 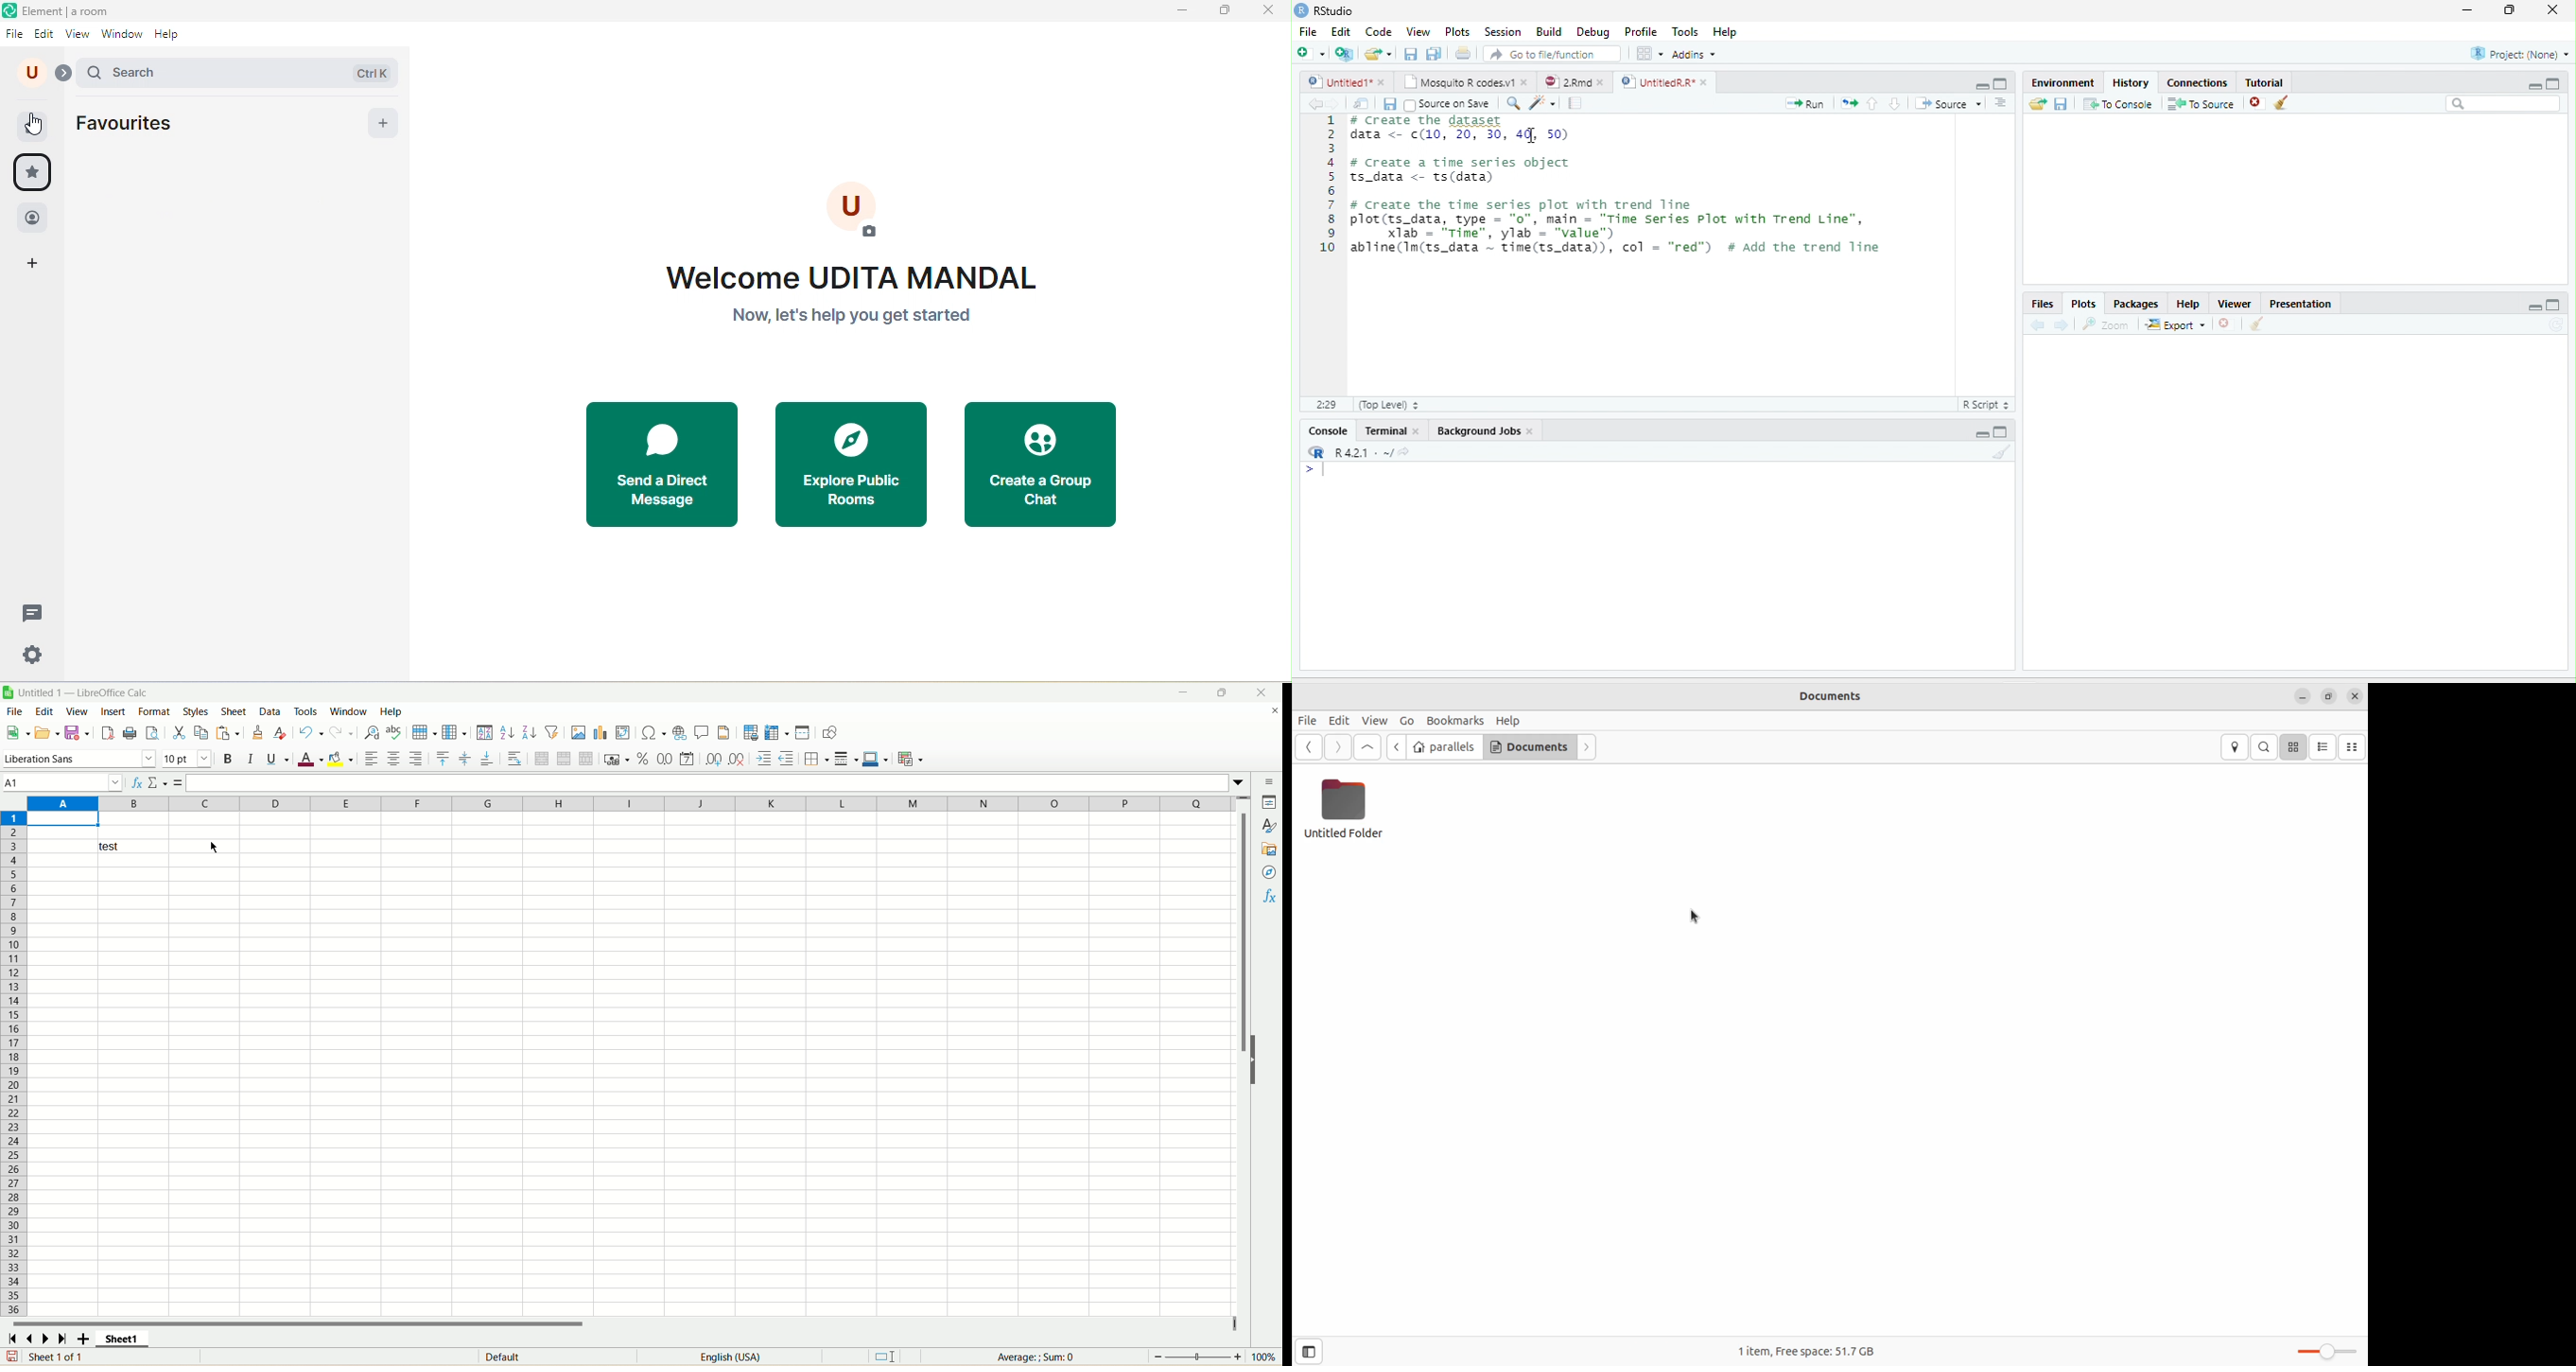 I want to click on Save history into a file, so click(x=2061, y=103).